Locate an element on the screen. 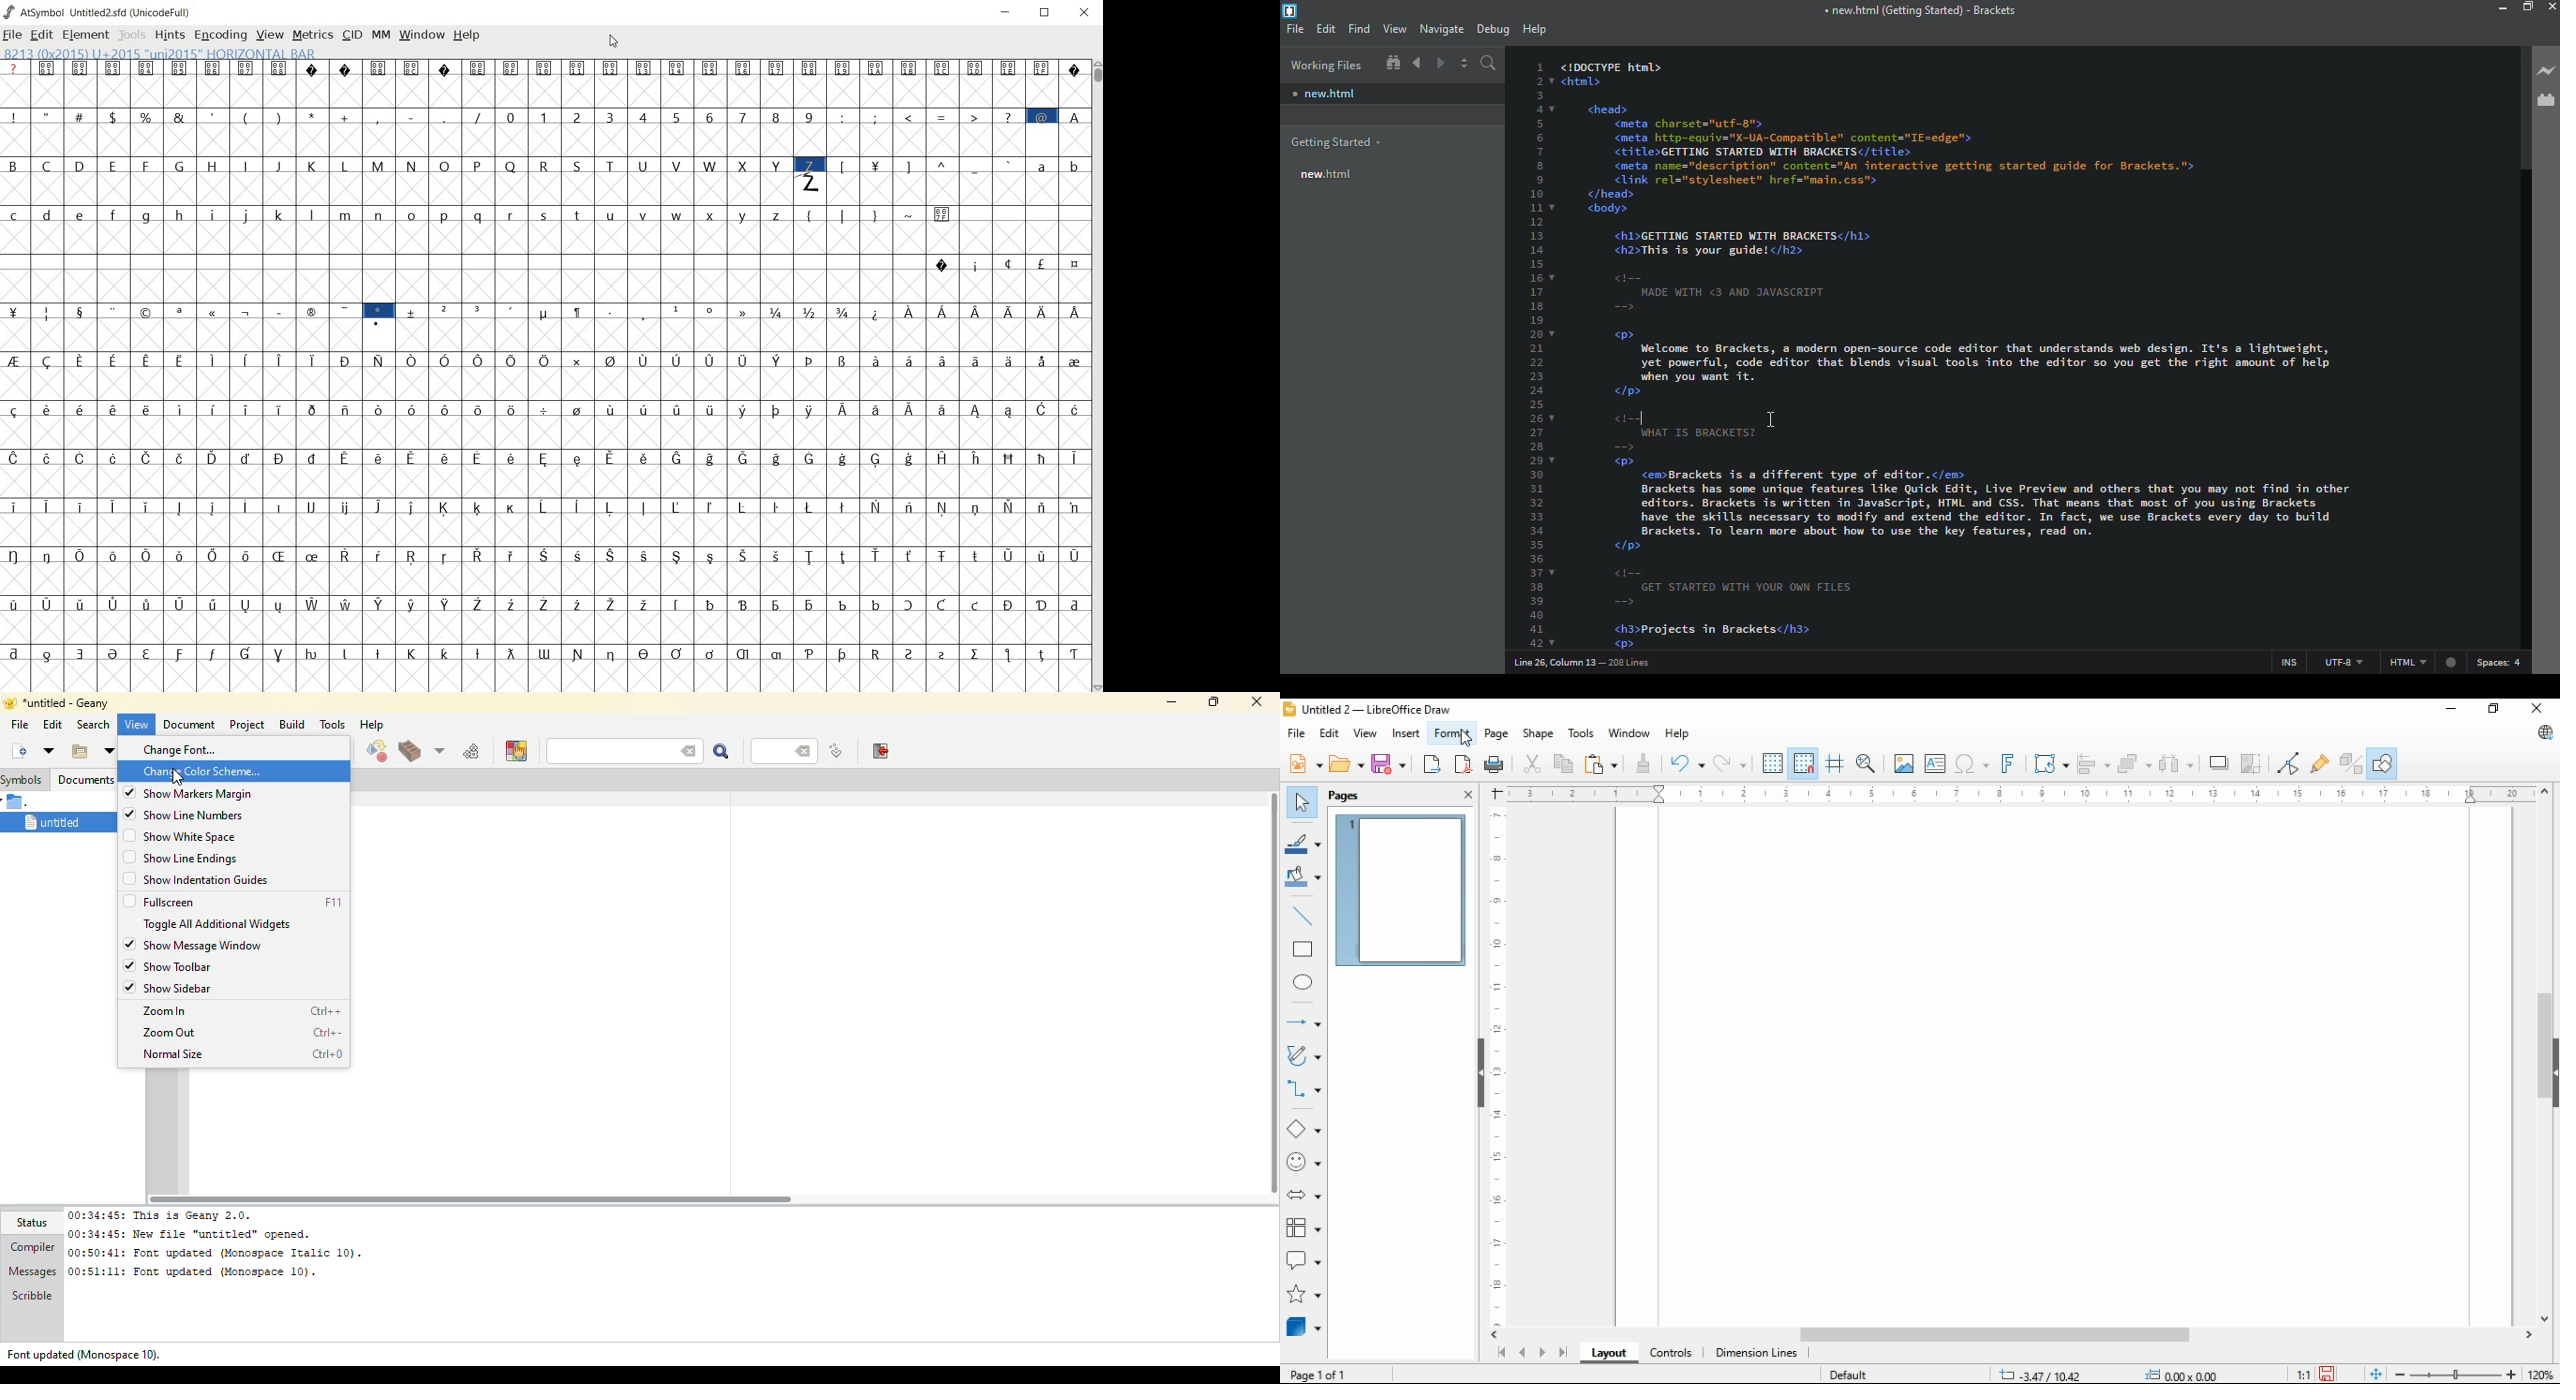 The width and height of the screenshot is (2576, 1400). shadow is located at coordinates (2219, 763).